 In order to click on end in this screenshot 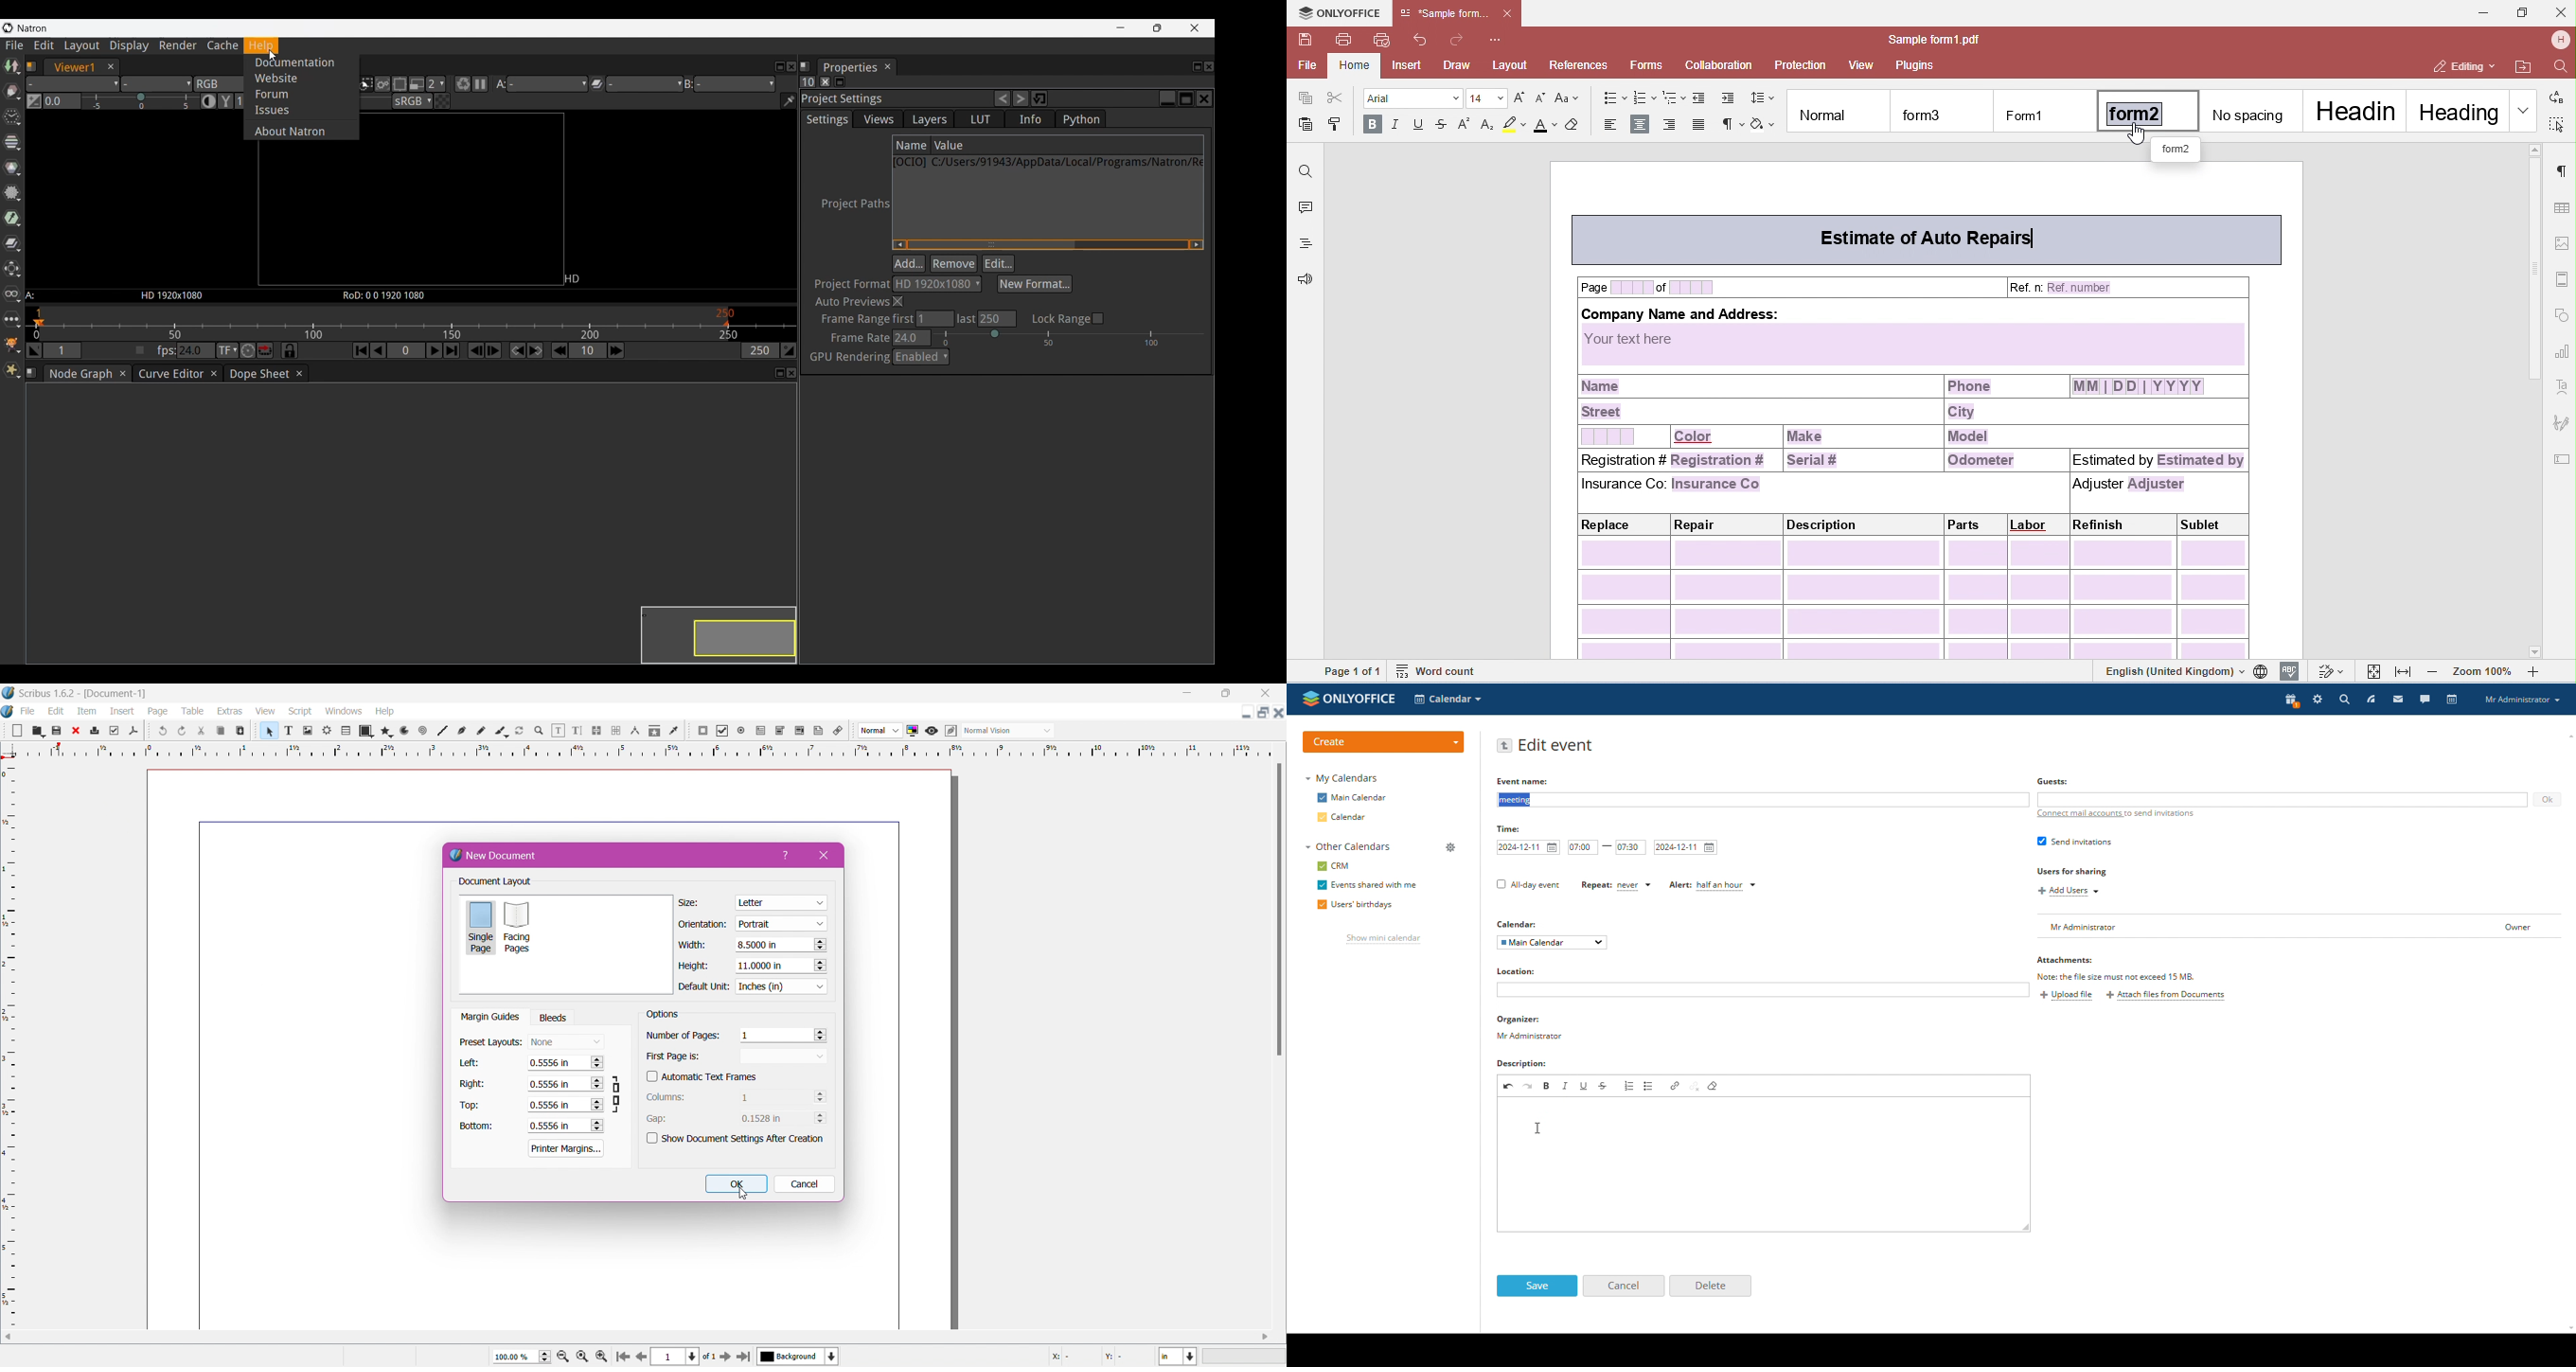, I will do `click(747, 1357)`.